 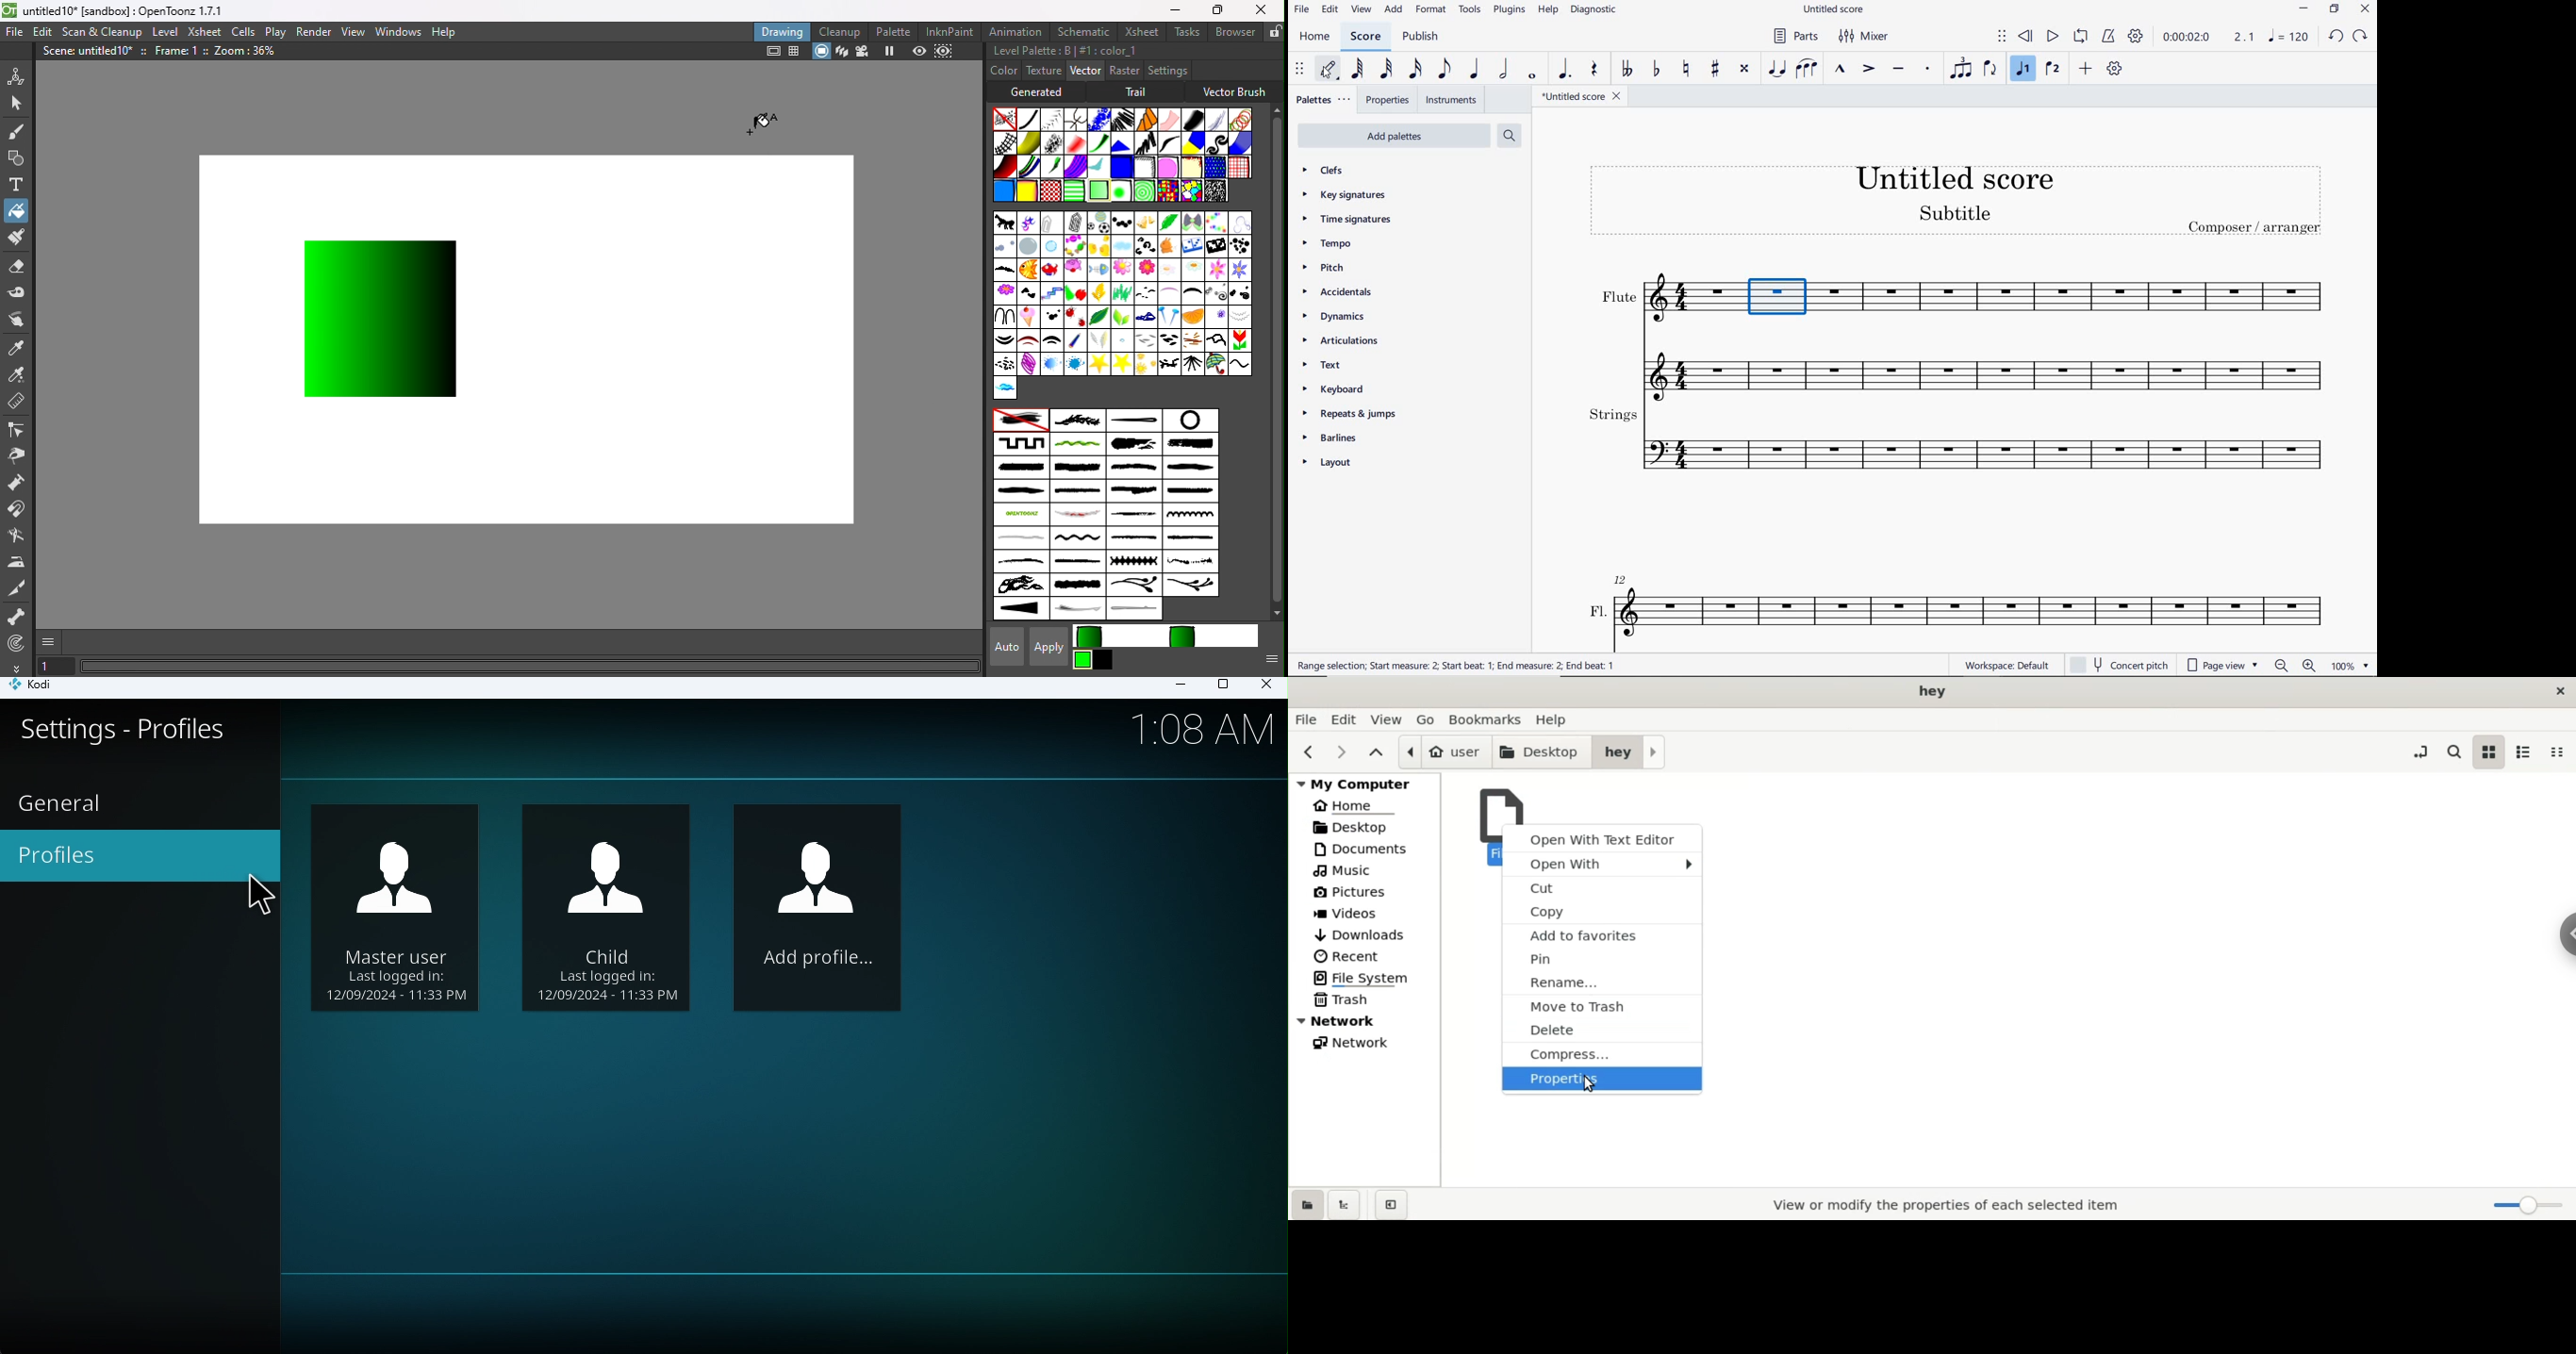 I want to click on Iron tool, so click(x=18, y=562).